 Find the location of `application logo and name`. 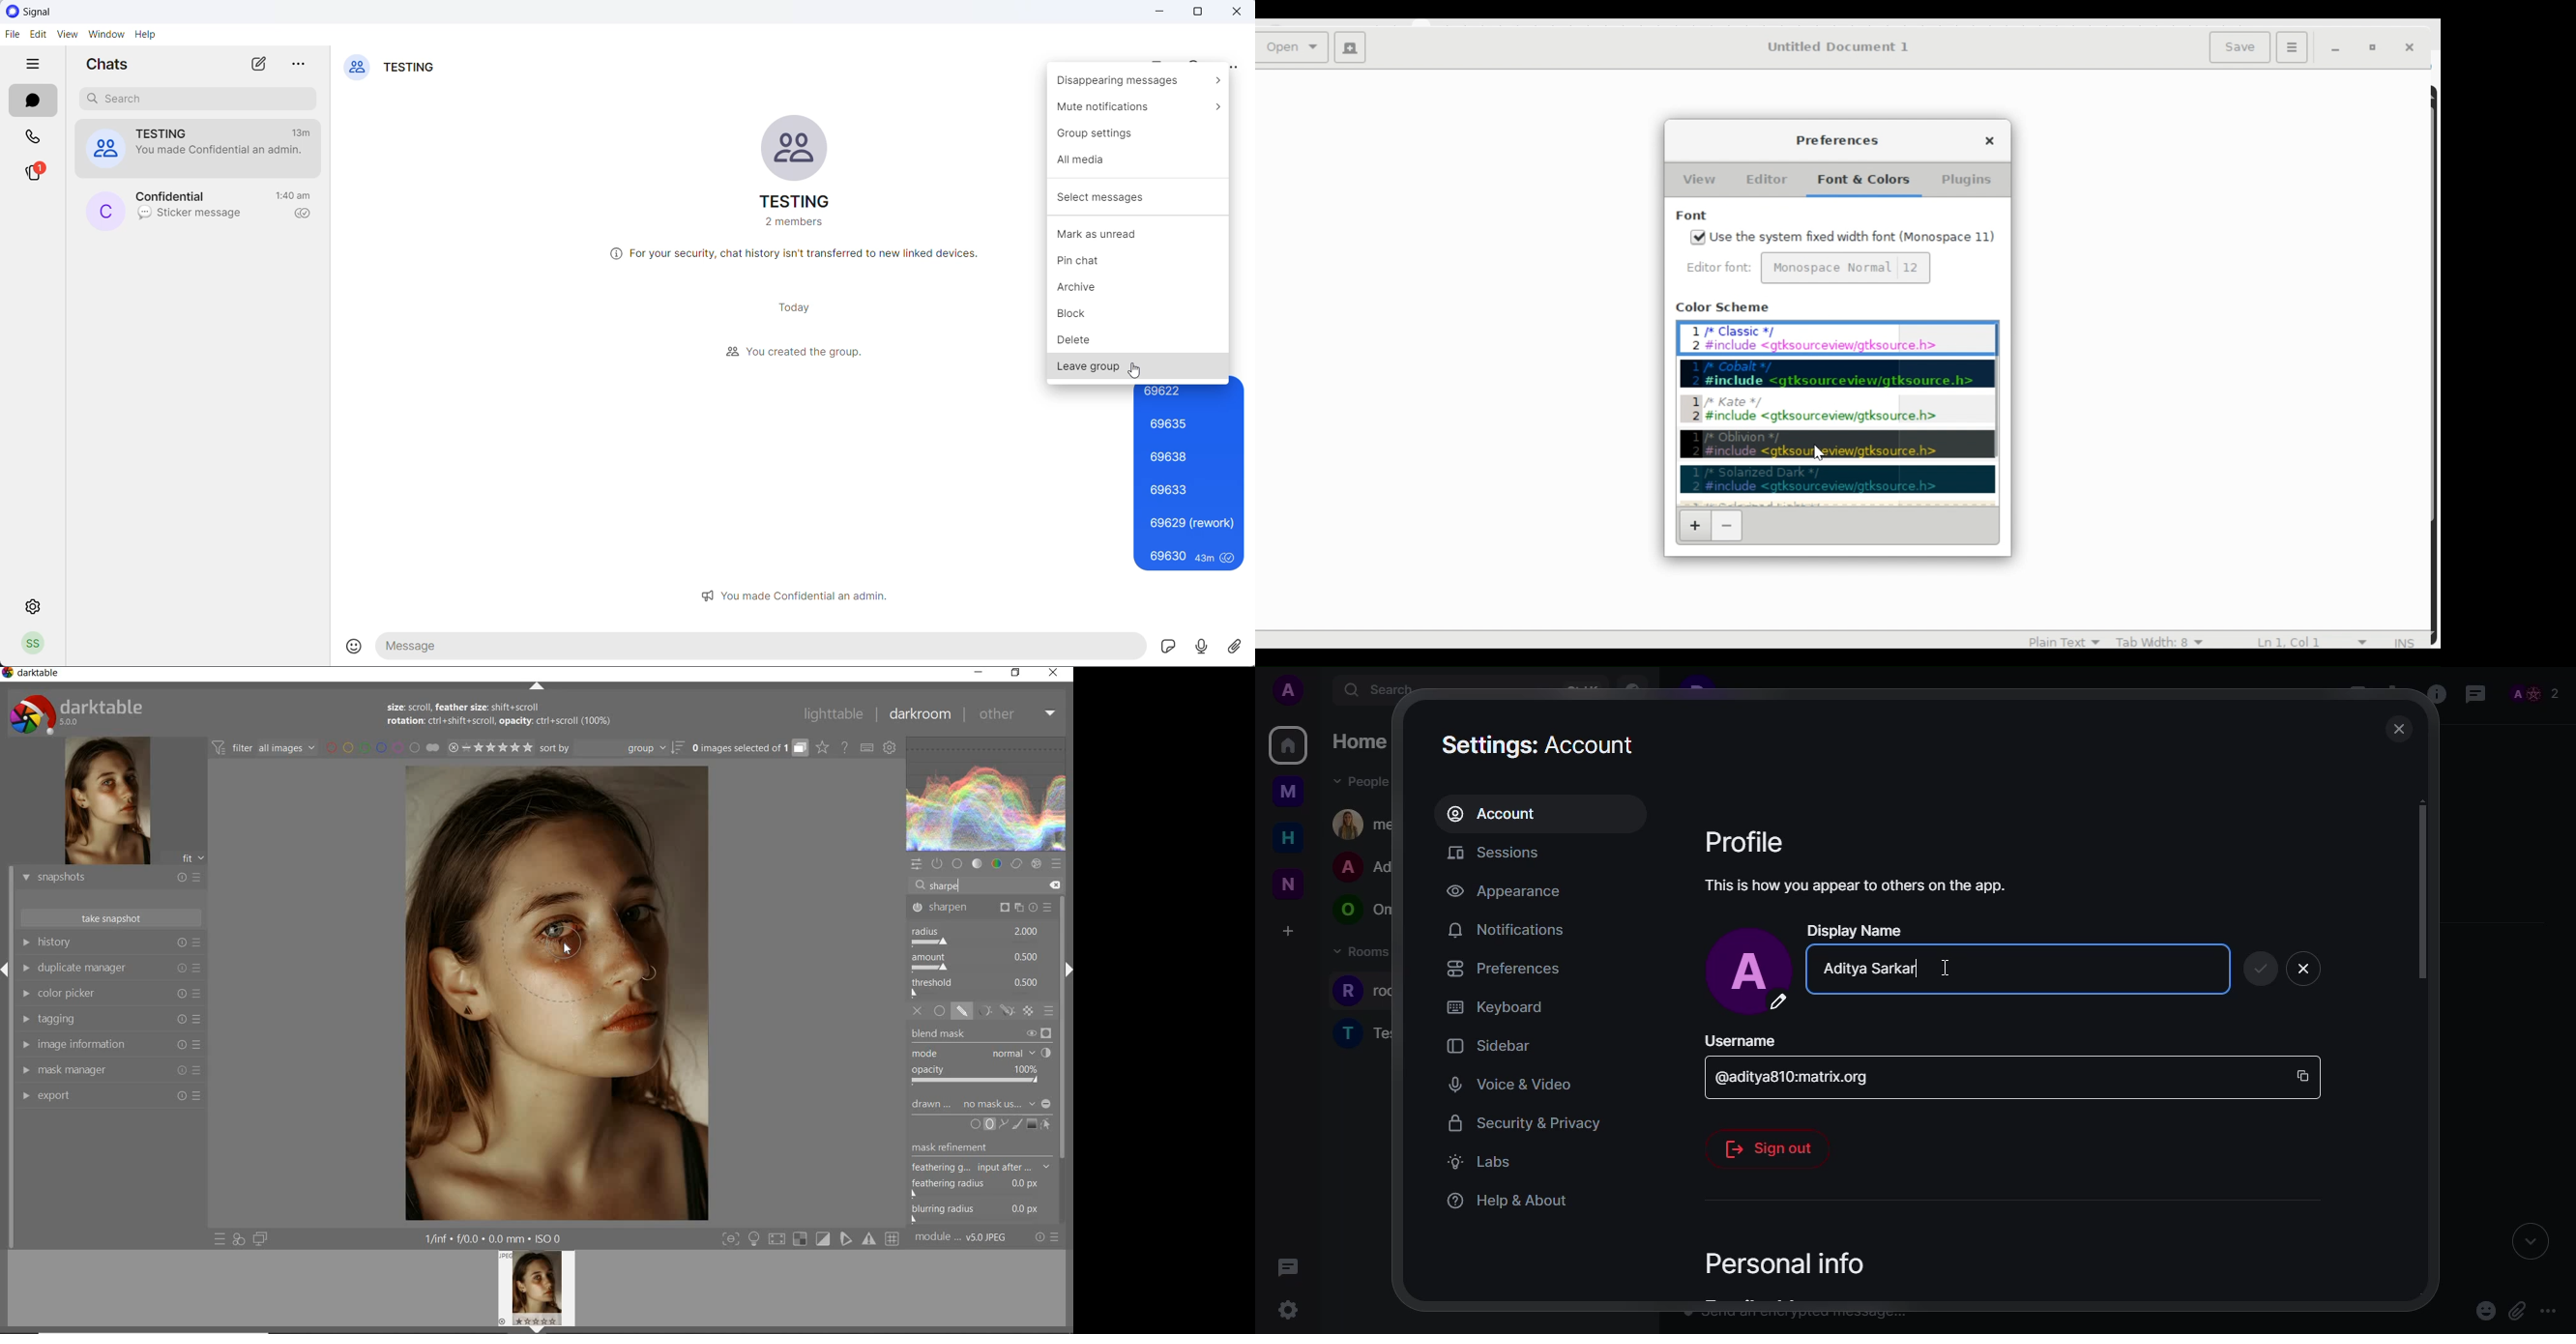

application logo and name is located at coordinates (54, 11).